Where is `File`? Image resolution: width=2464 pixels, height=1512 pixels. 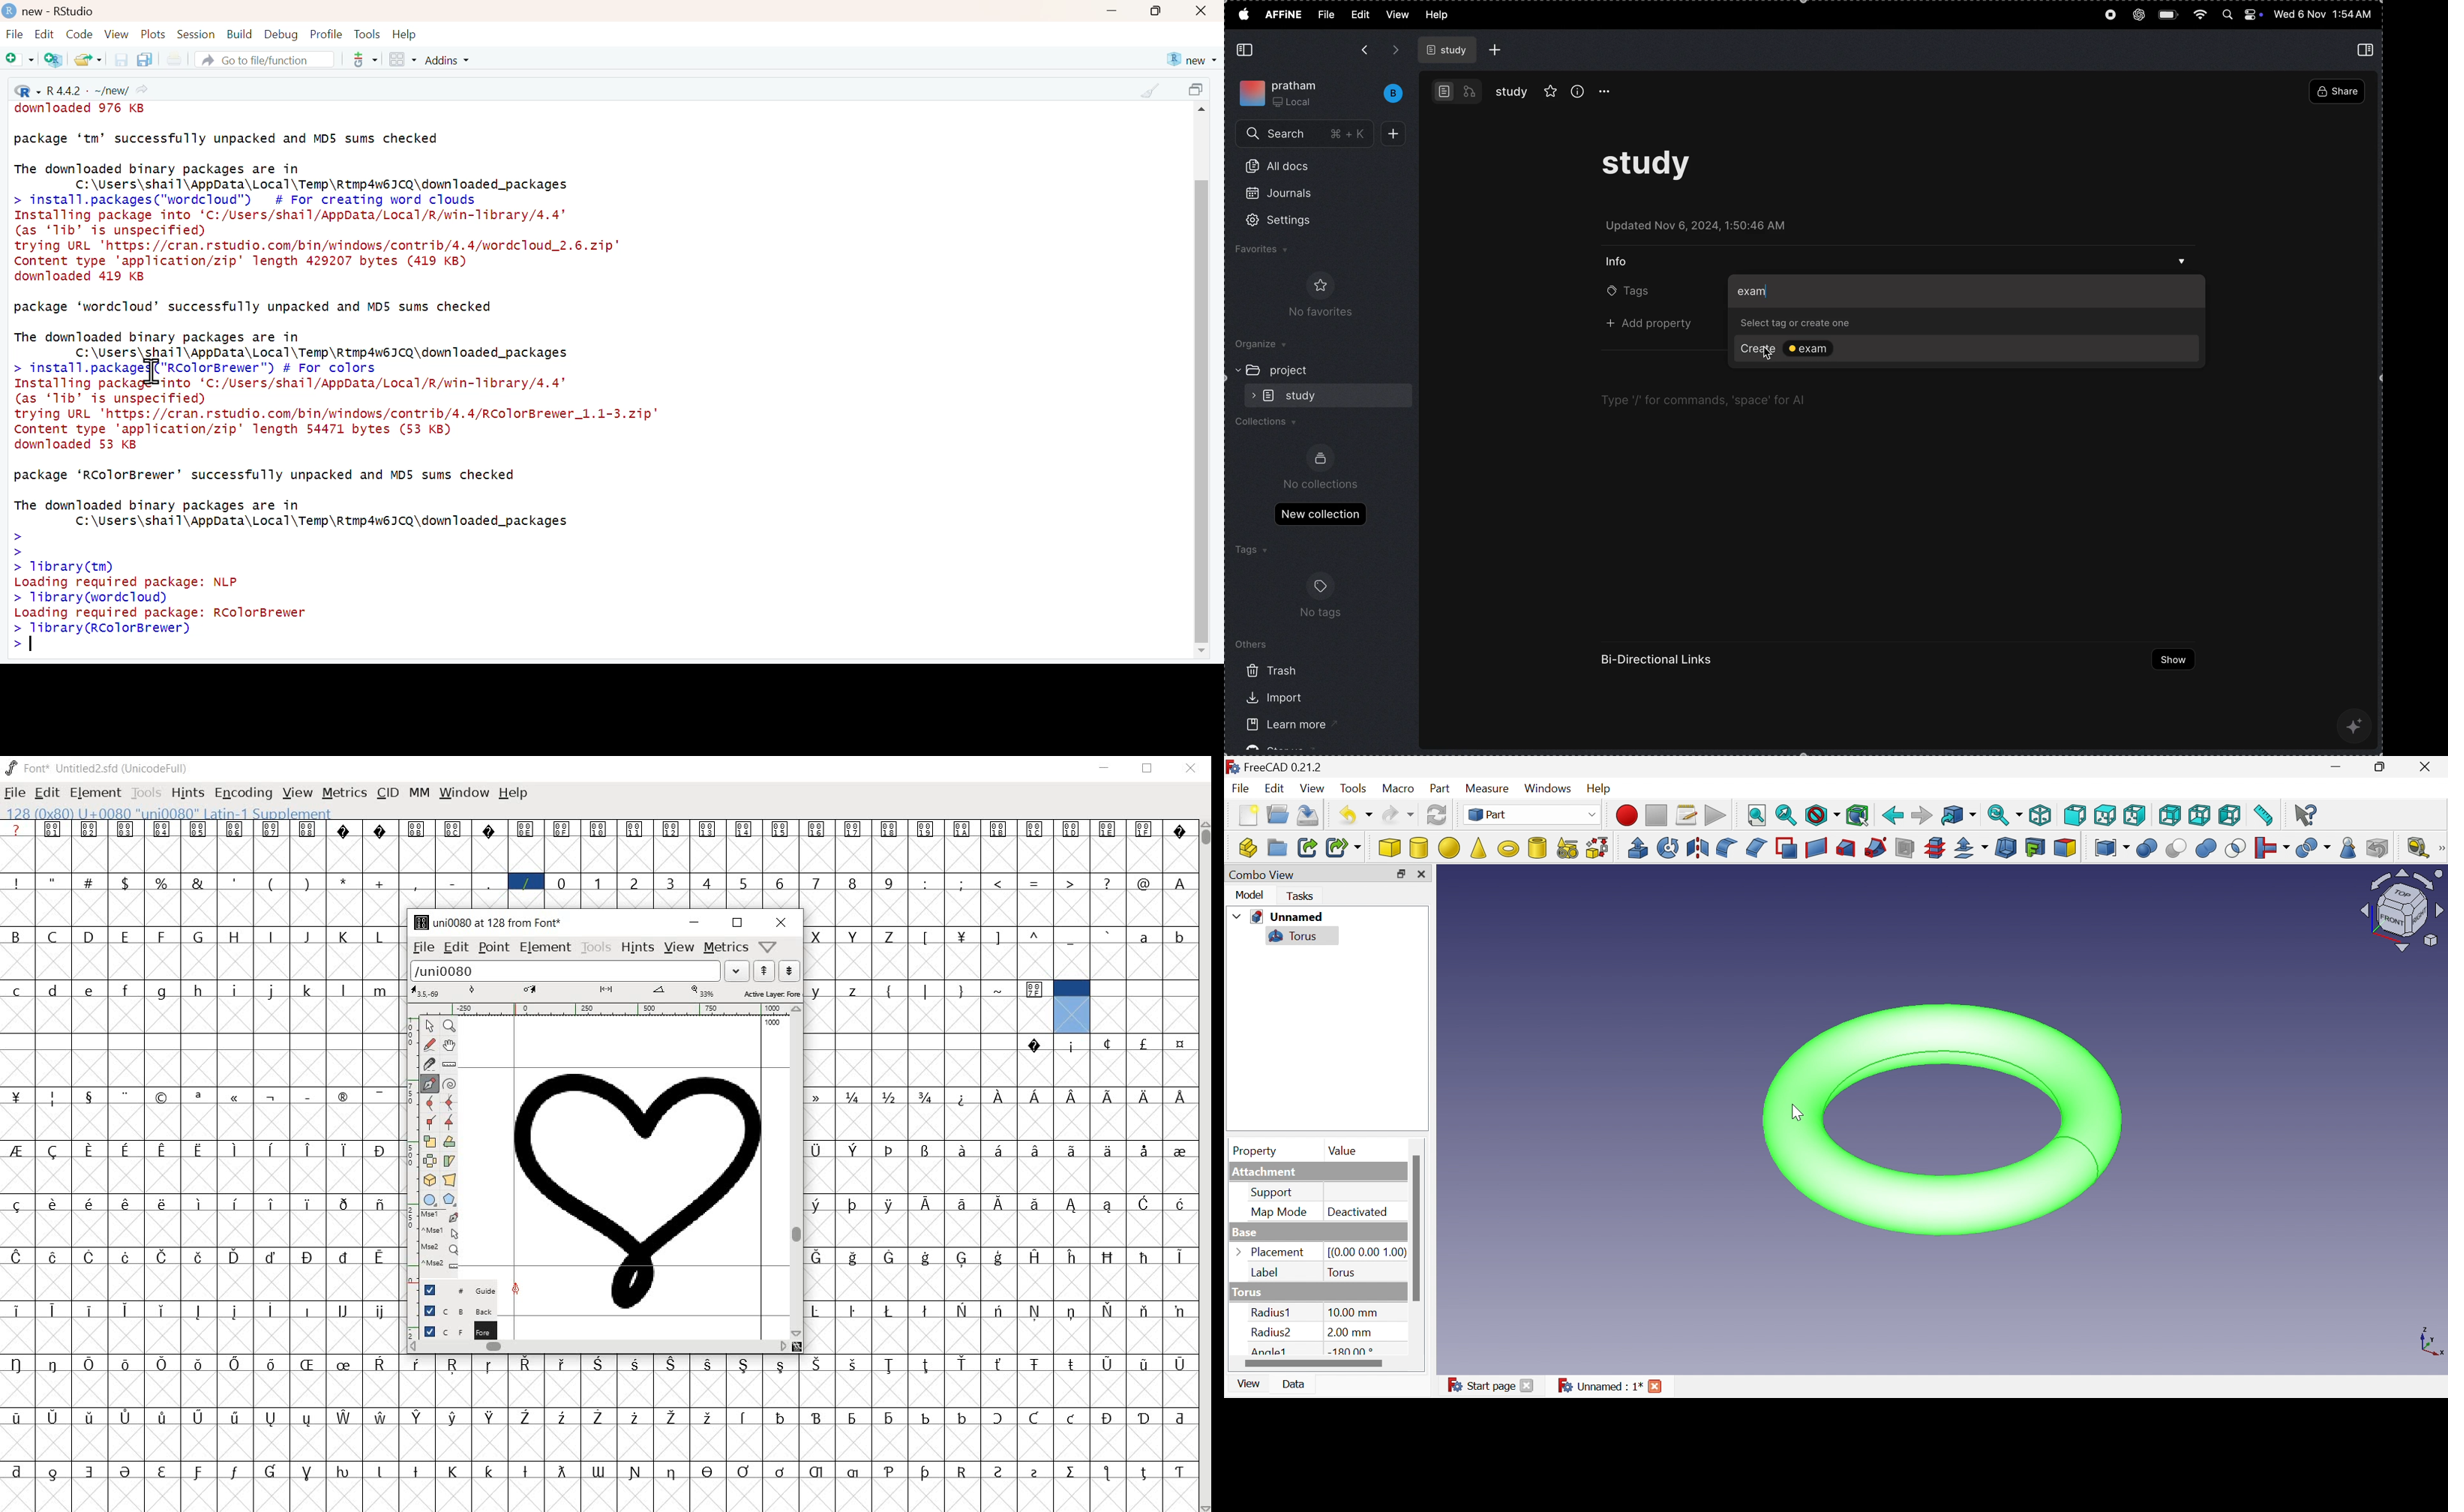
File is located at coordinates (15, 35).